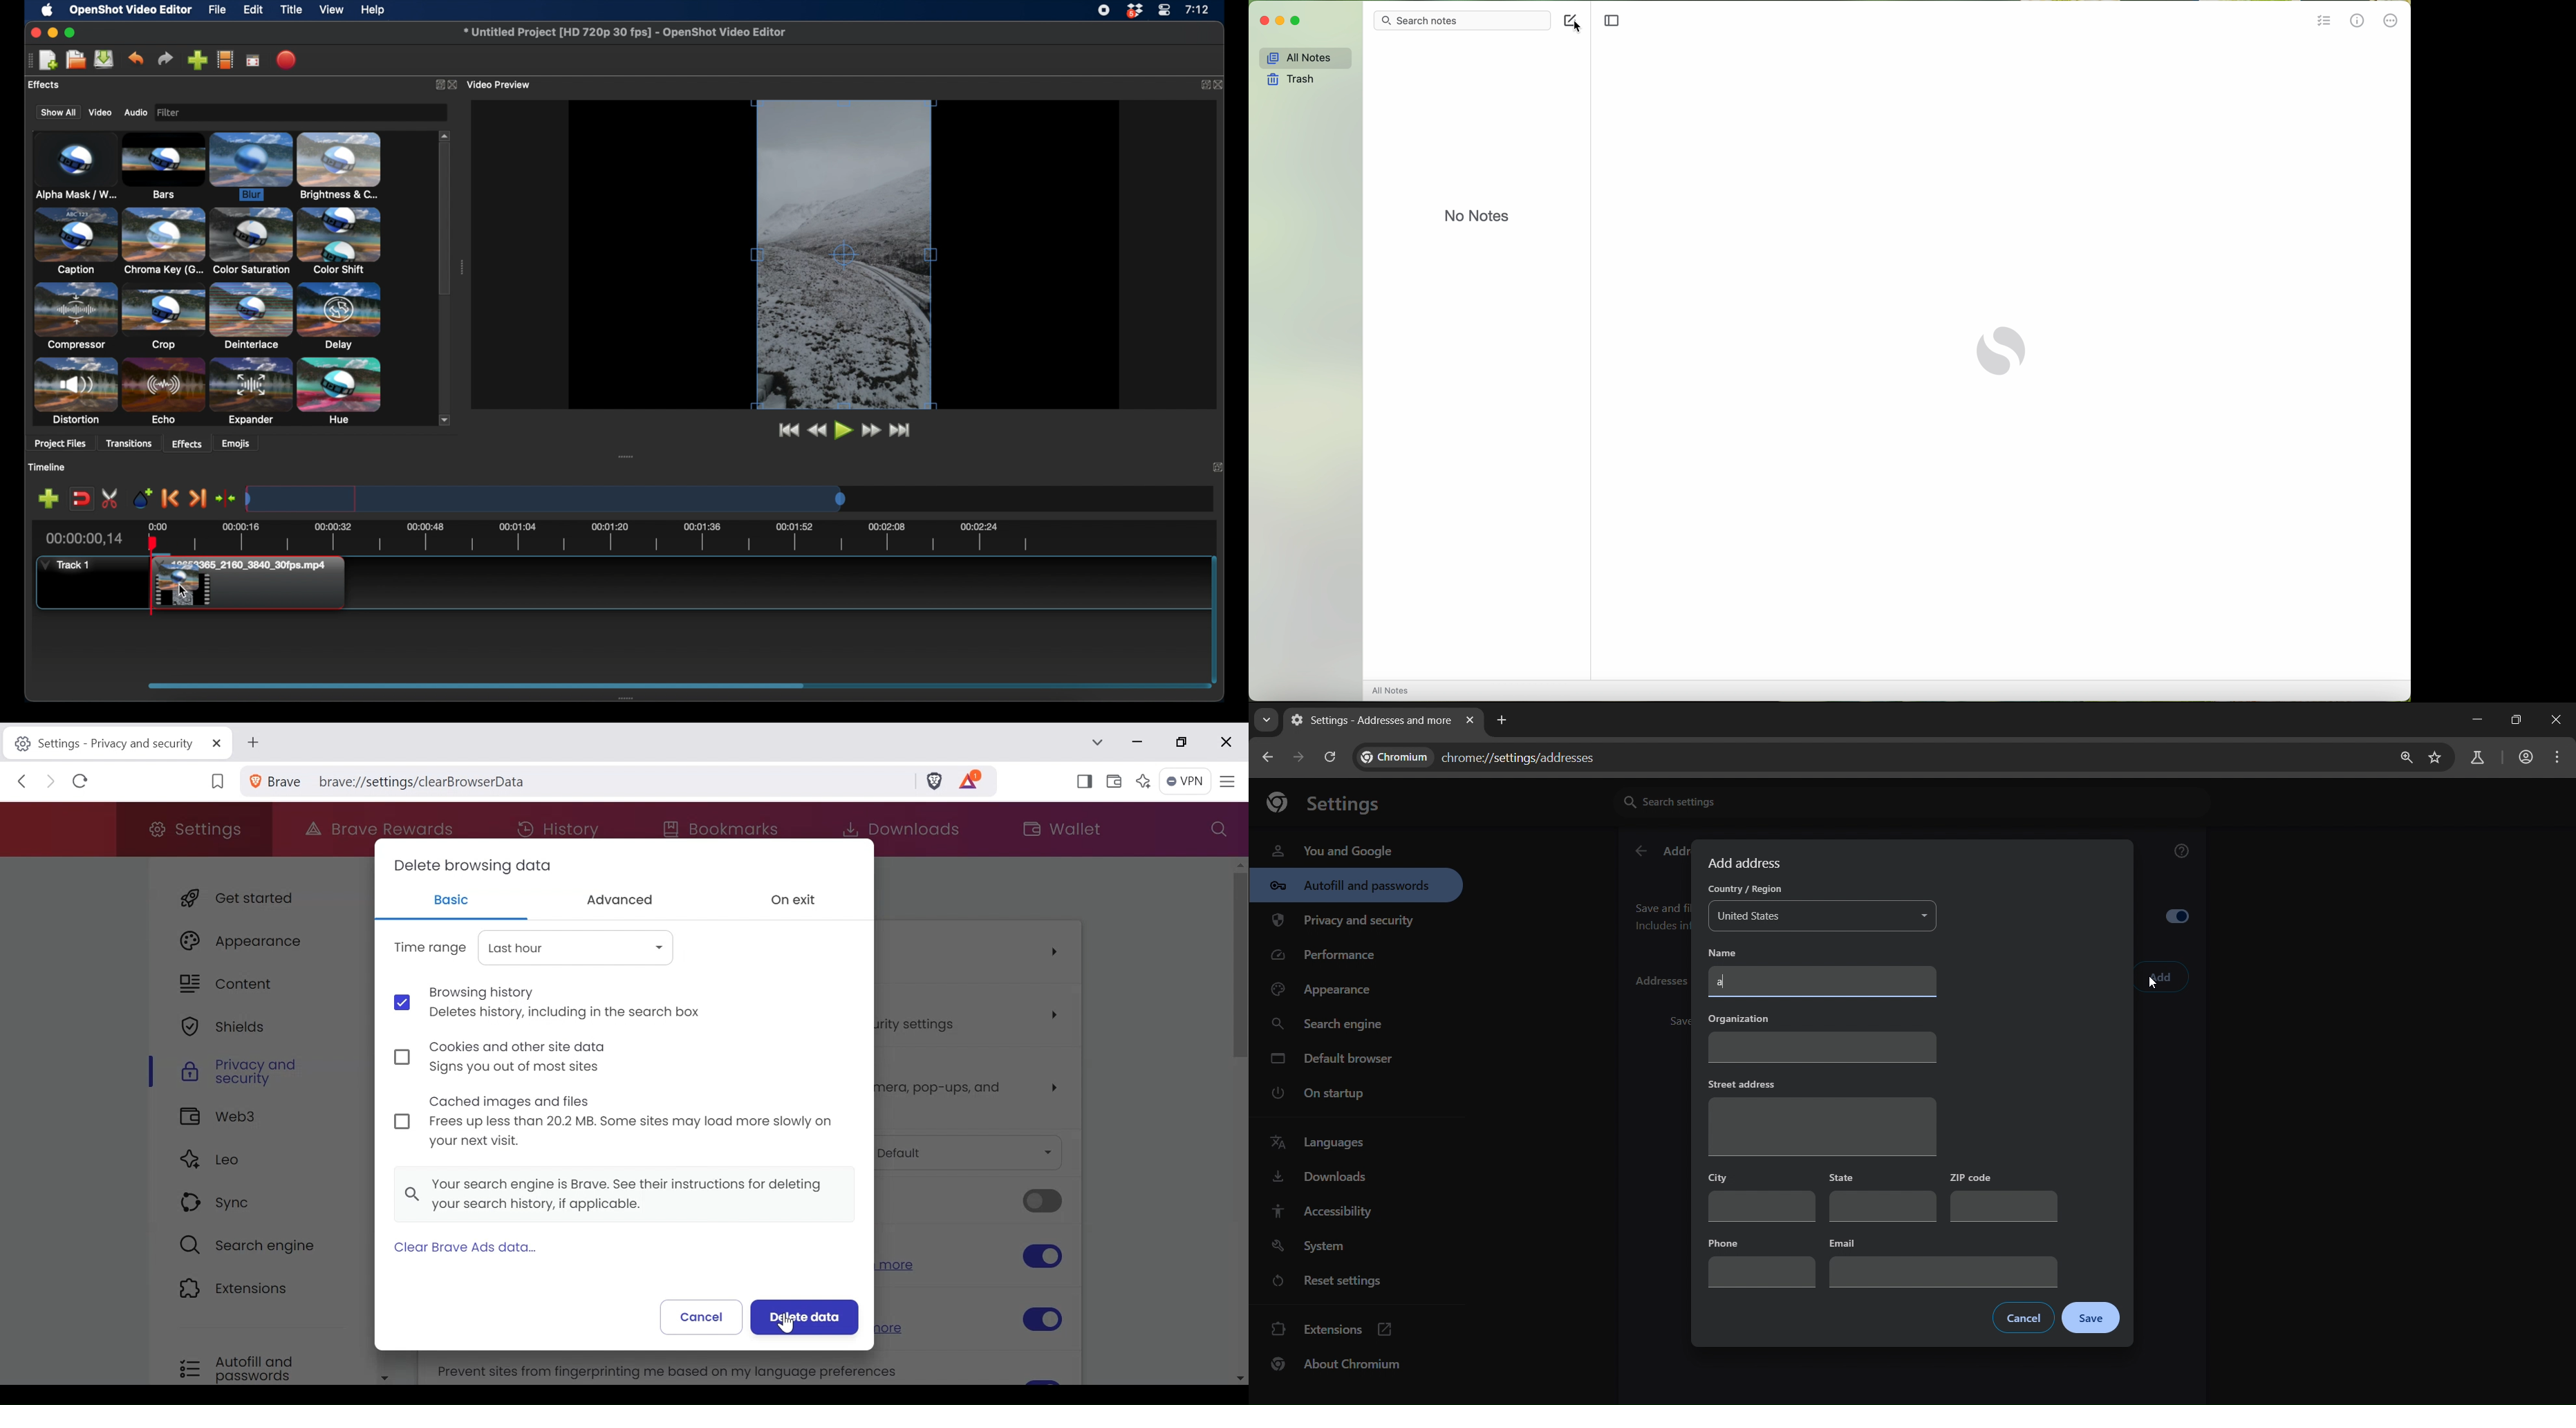  Describe the element at coordinates (1743, 801) in the screenshot. I see `search settings` at that location.